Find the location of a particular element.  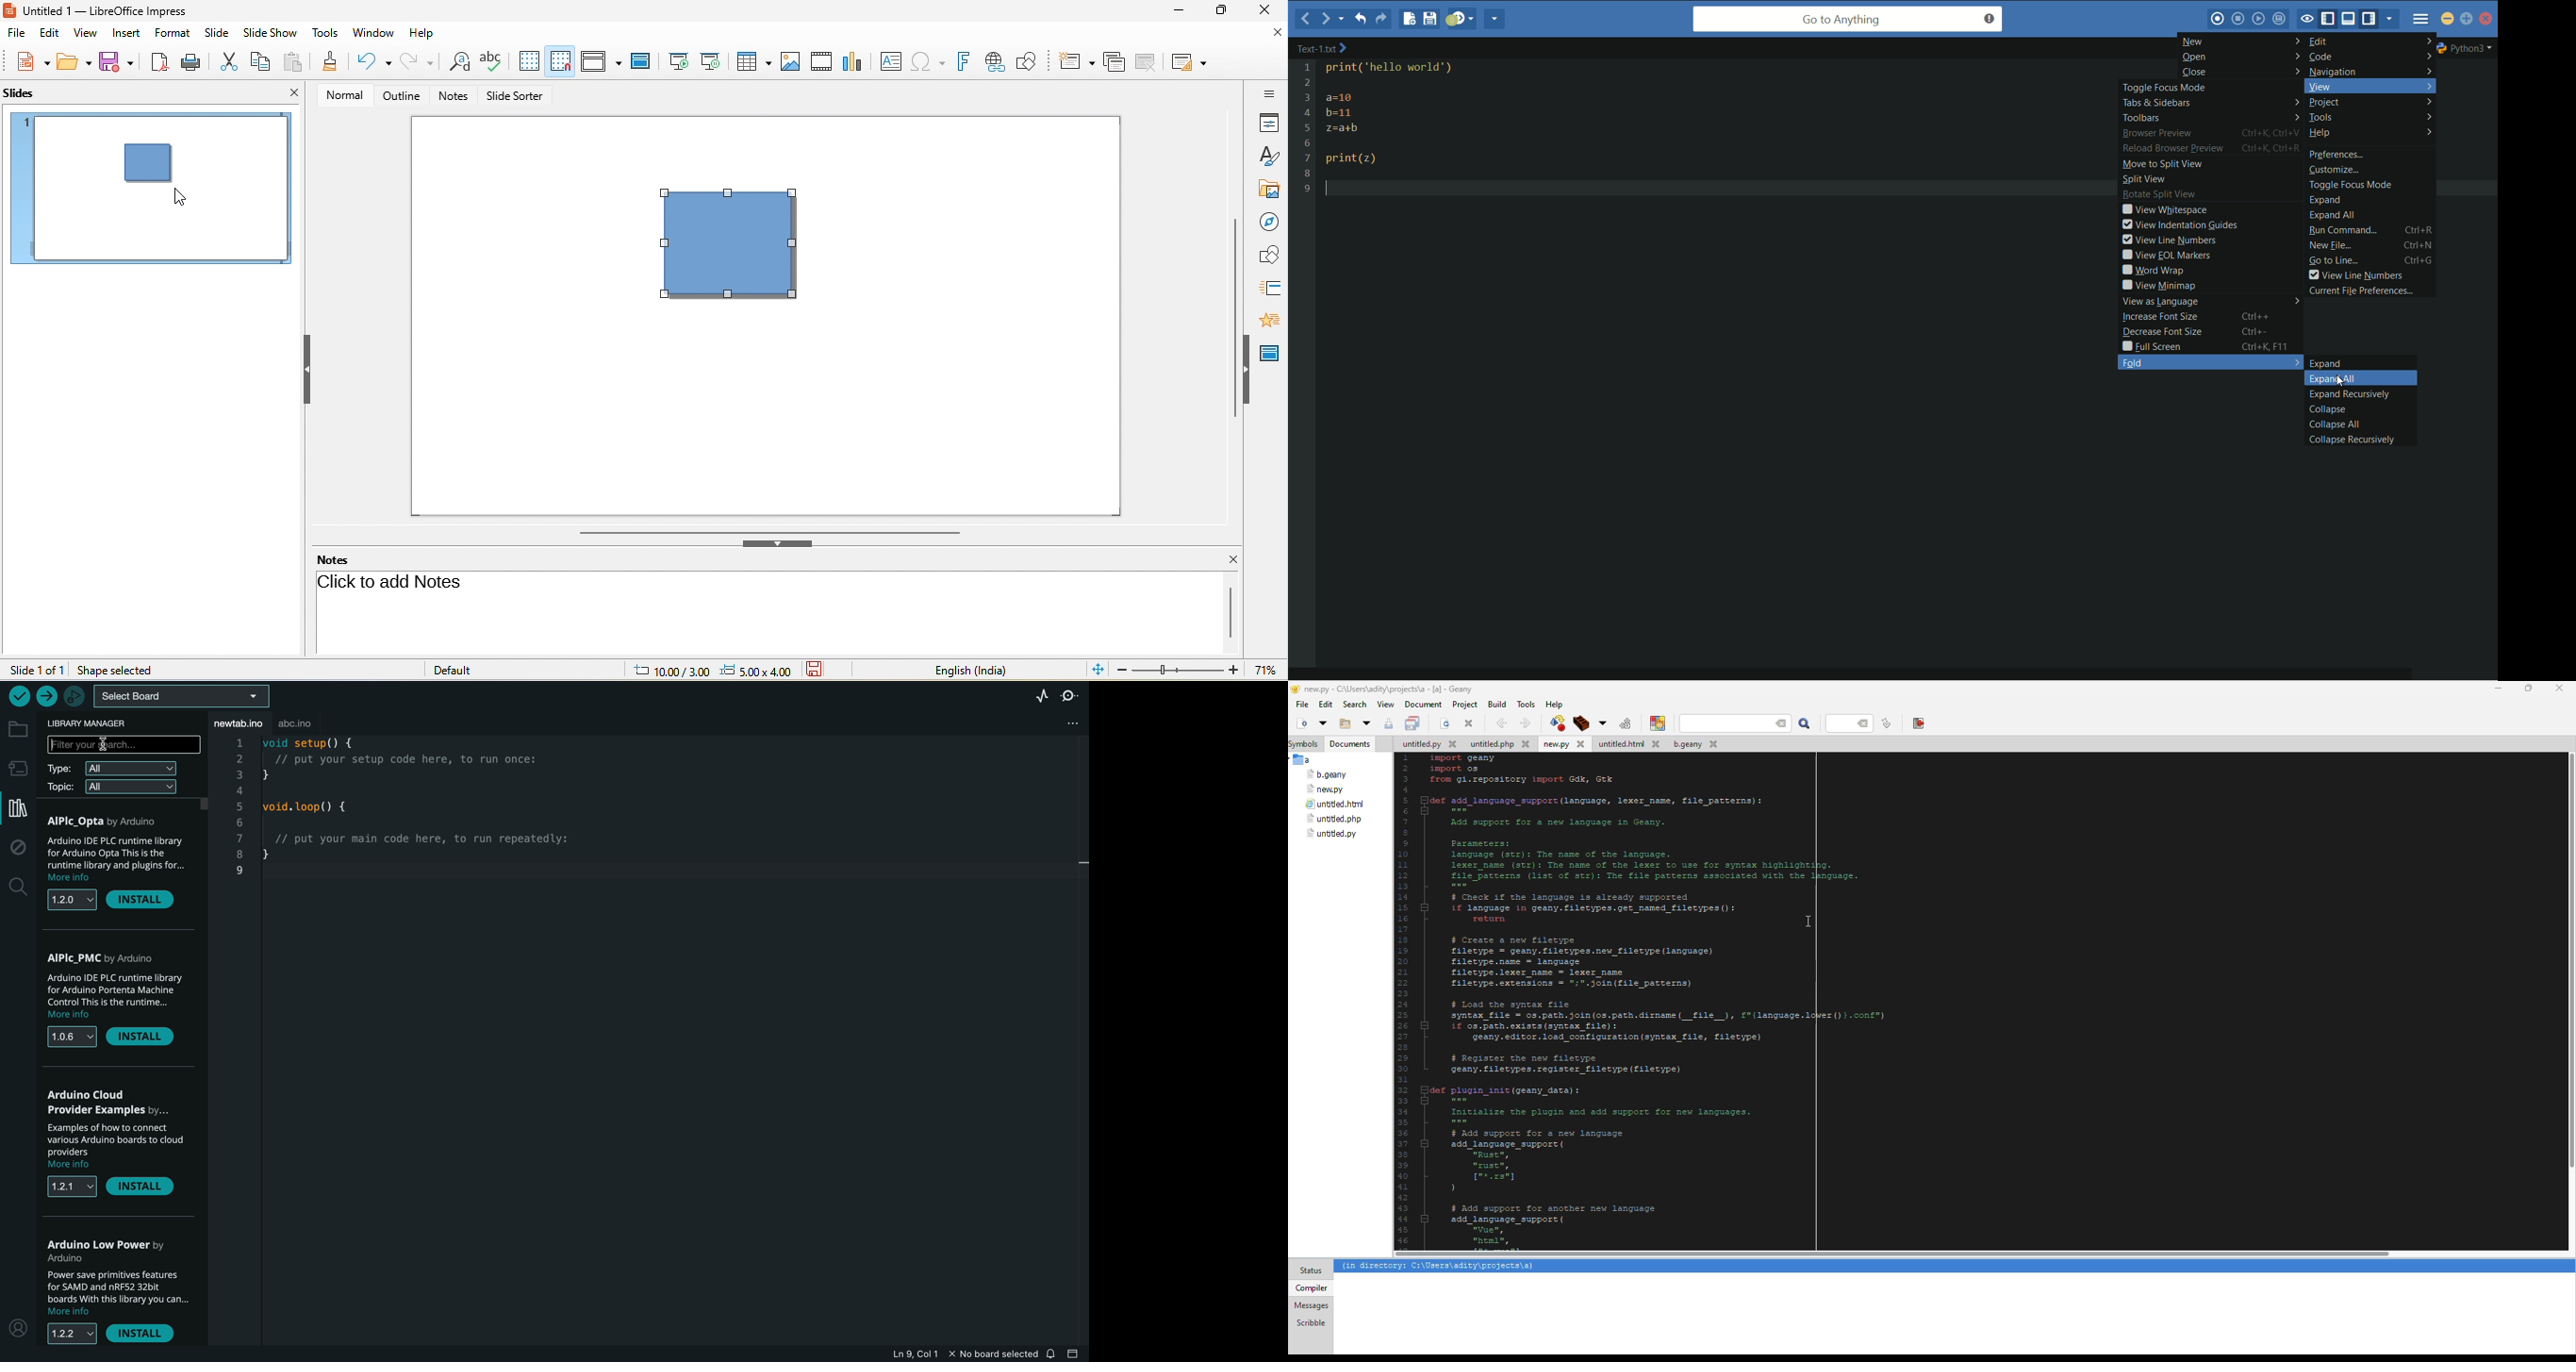

save macro to toolbox is located at coordinates (2281, 20).